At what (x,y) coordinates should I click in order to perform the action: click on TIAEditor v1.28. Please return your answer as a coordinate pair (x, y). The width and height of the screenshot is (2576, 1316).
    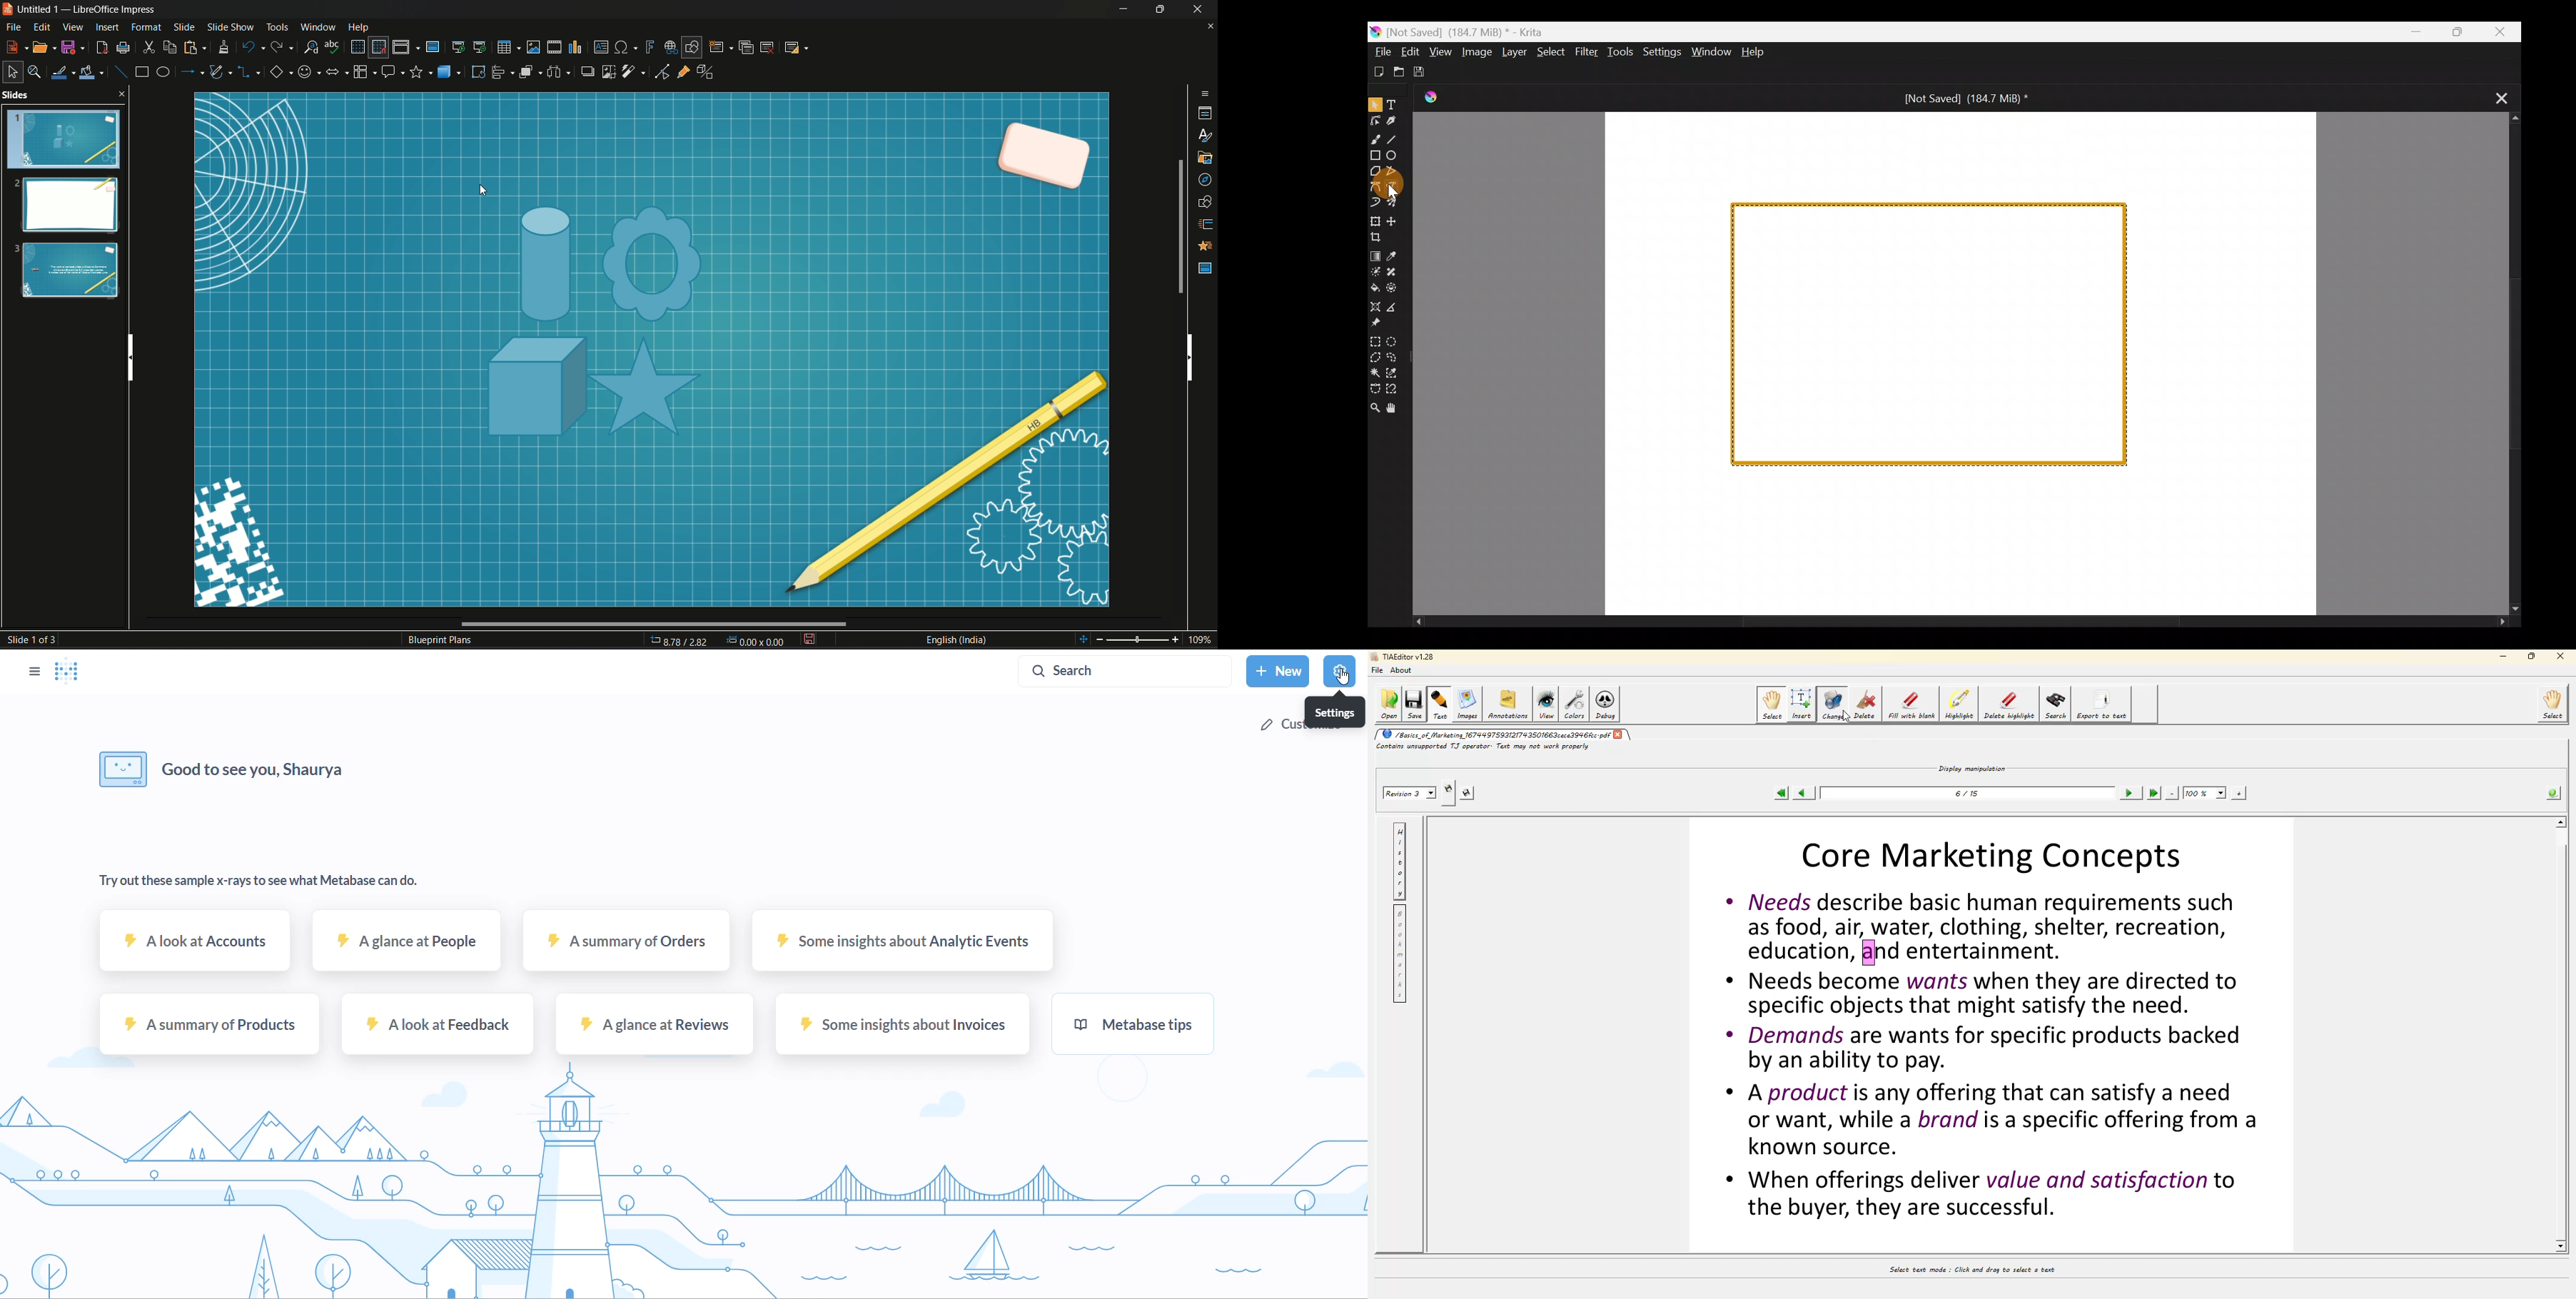
    Looking at the image, I should click on (1402, 656).